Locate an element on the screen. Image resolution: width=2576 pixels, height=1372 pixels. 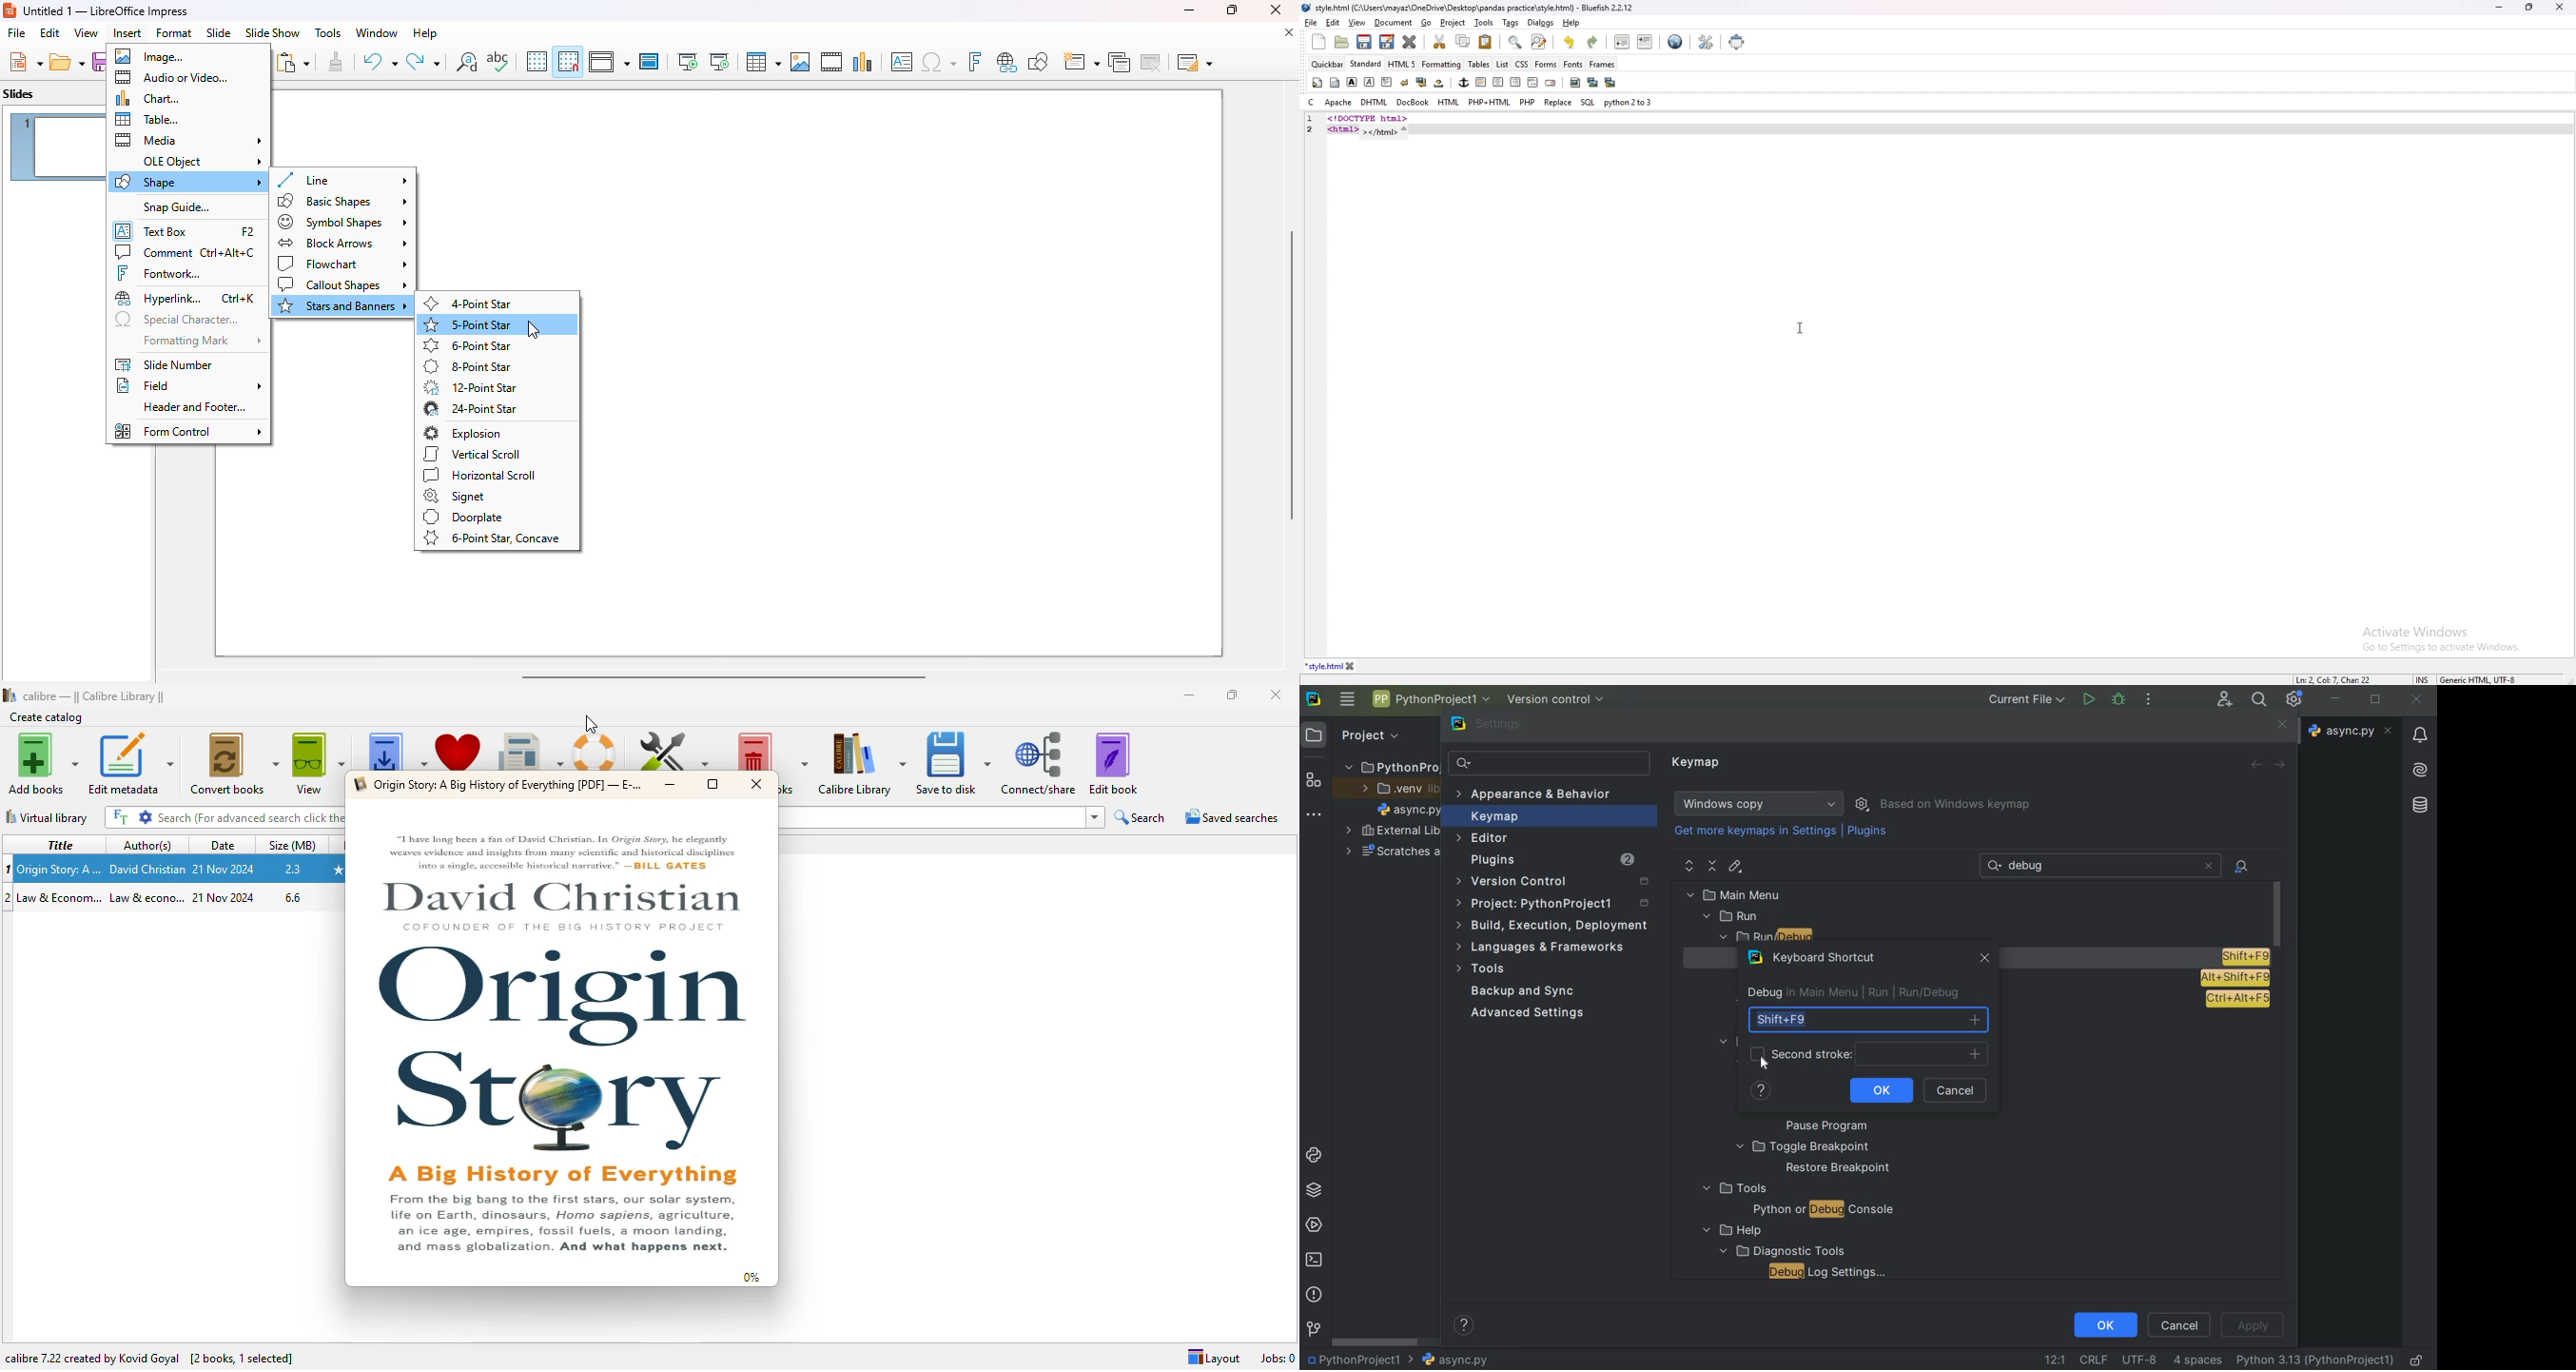
restore down is located at coordinates (2378, 701).